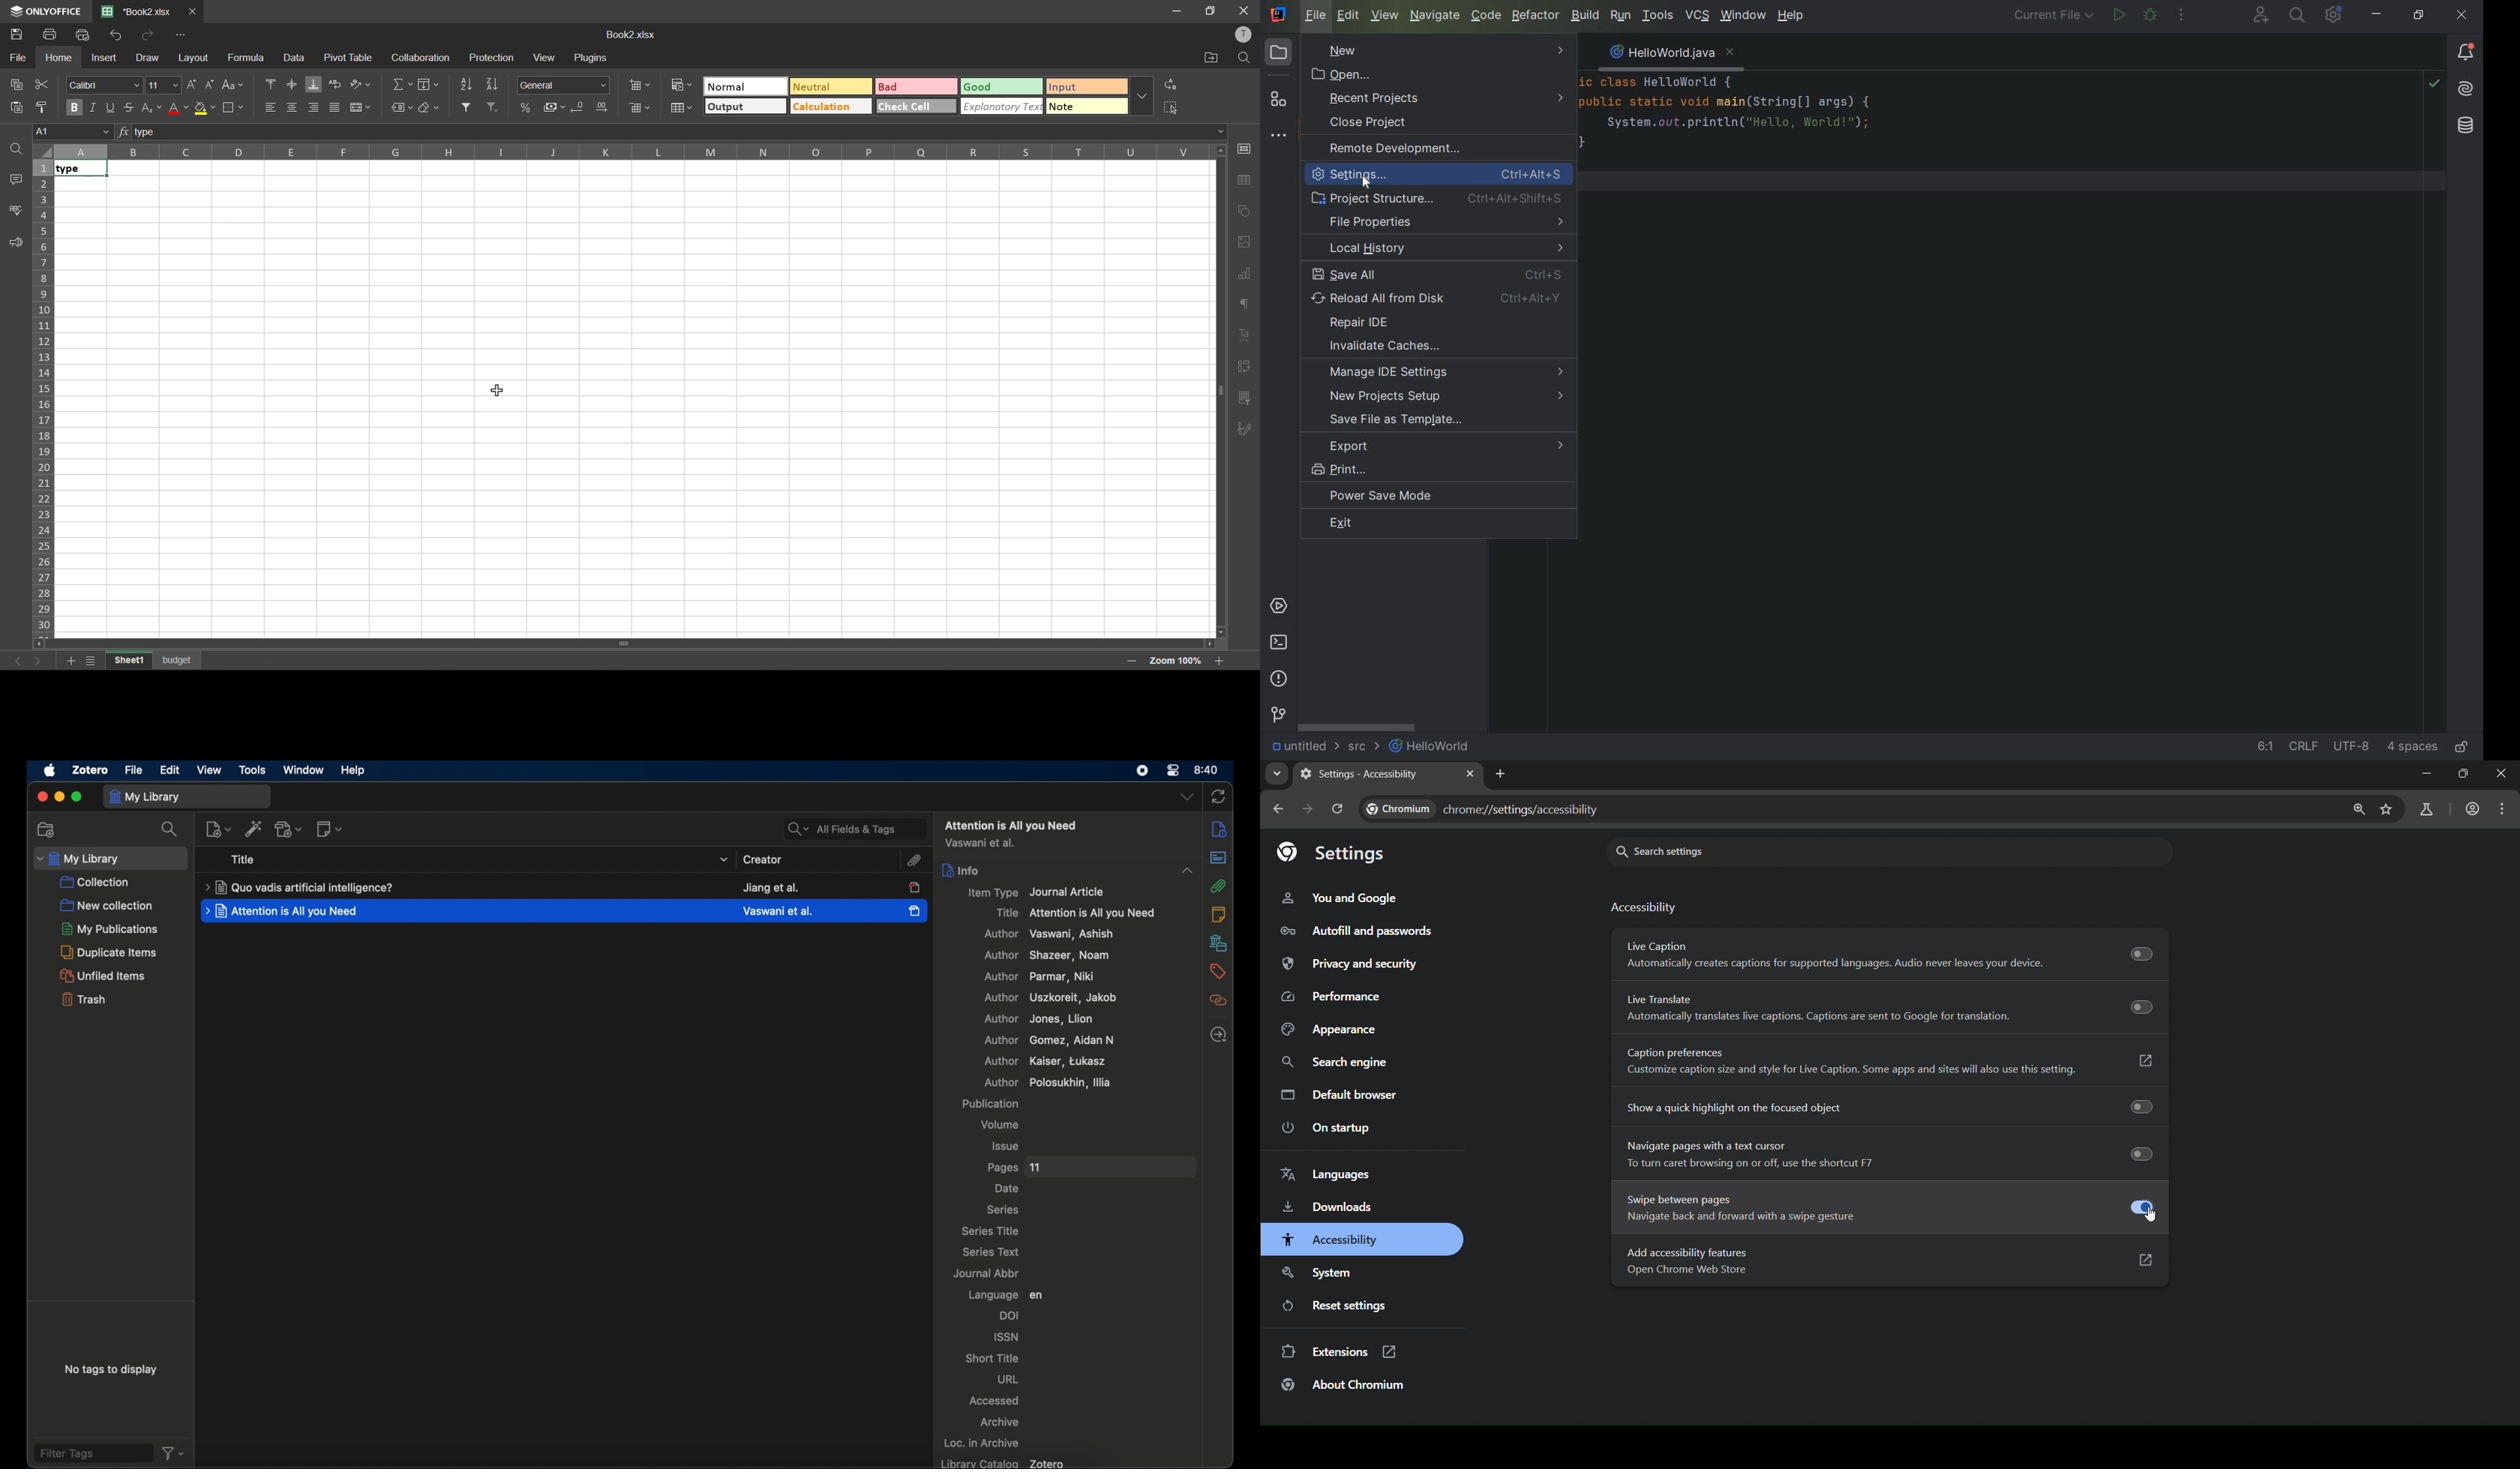  What do you see at coordinates (1009, 1380) in the screenshot?
I see `url` at bounding box center [1009, 1380].